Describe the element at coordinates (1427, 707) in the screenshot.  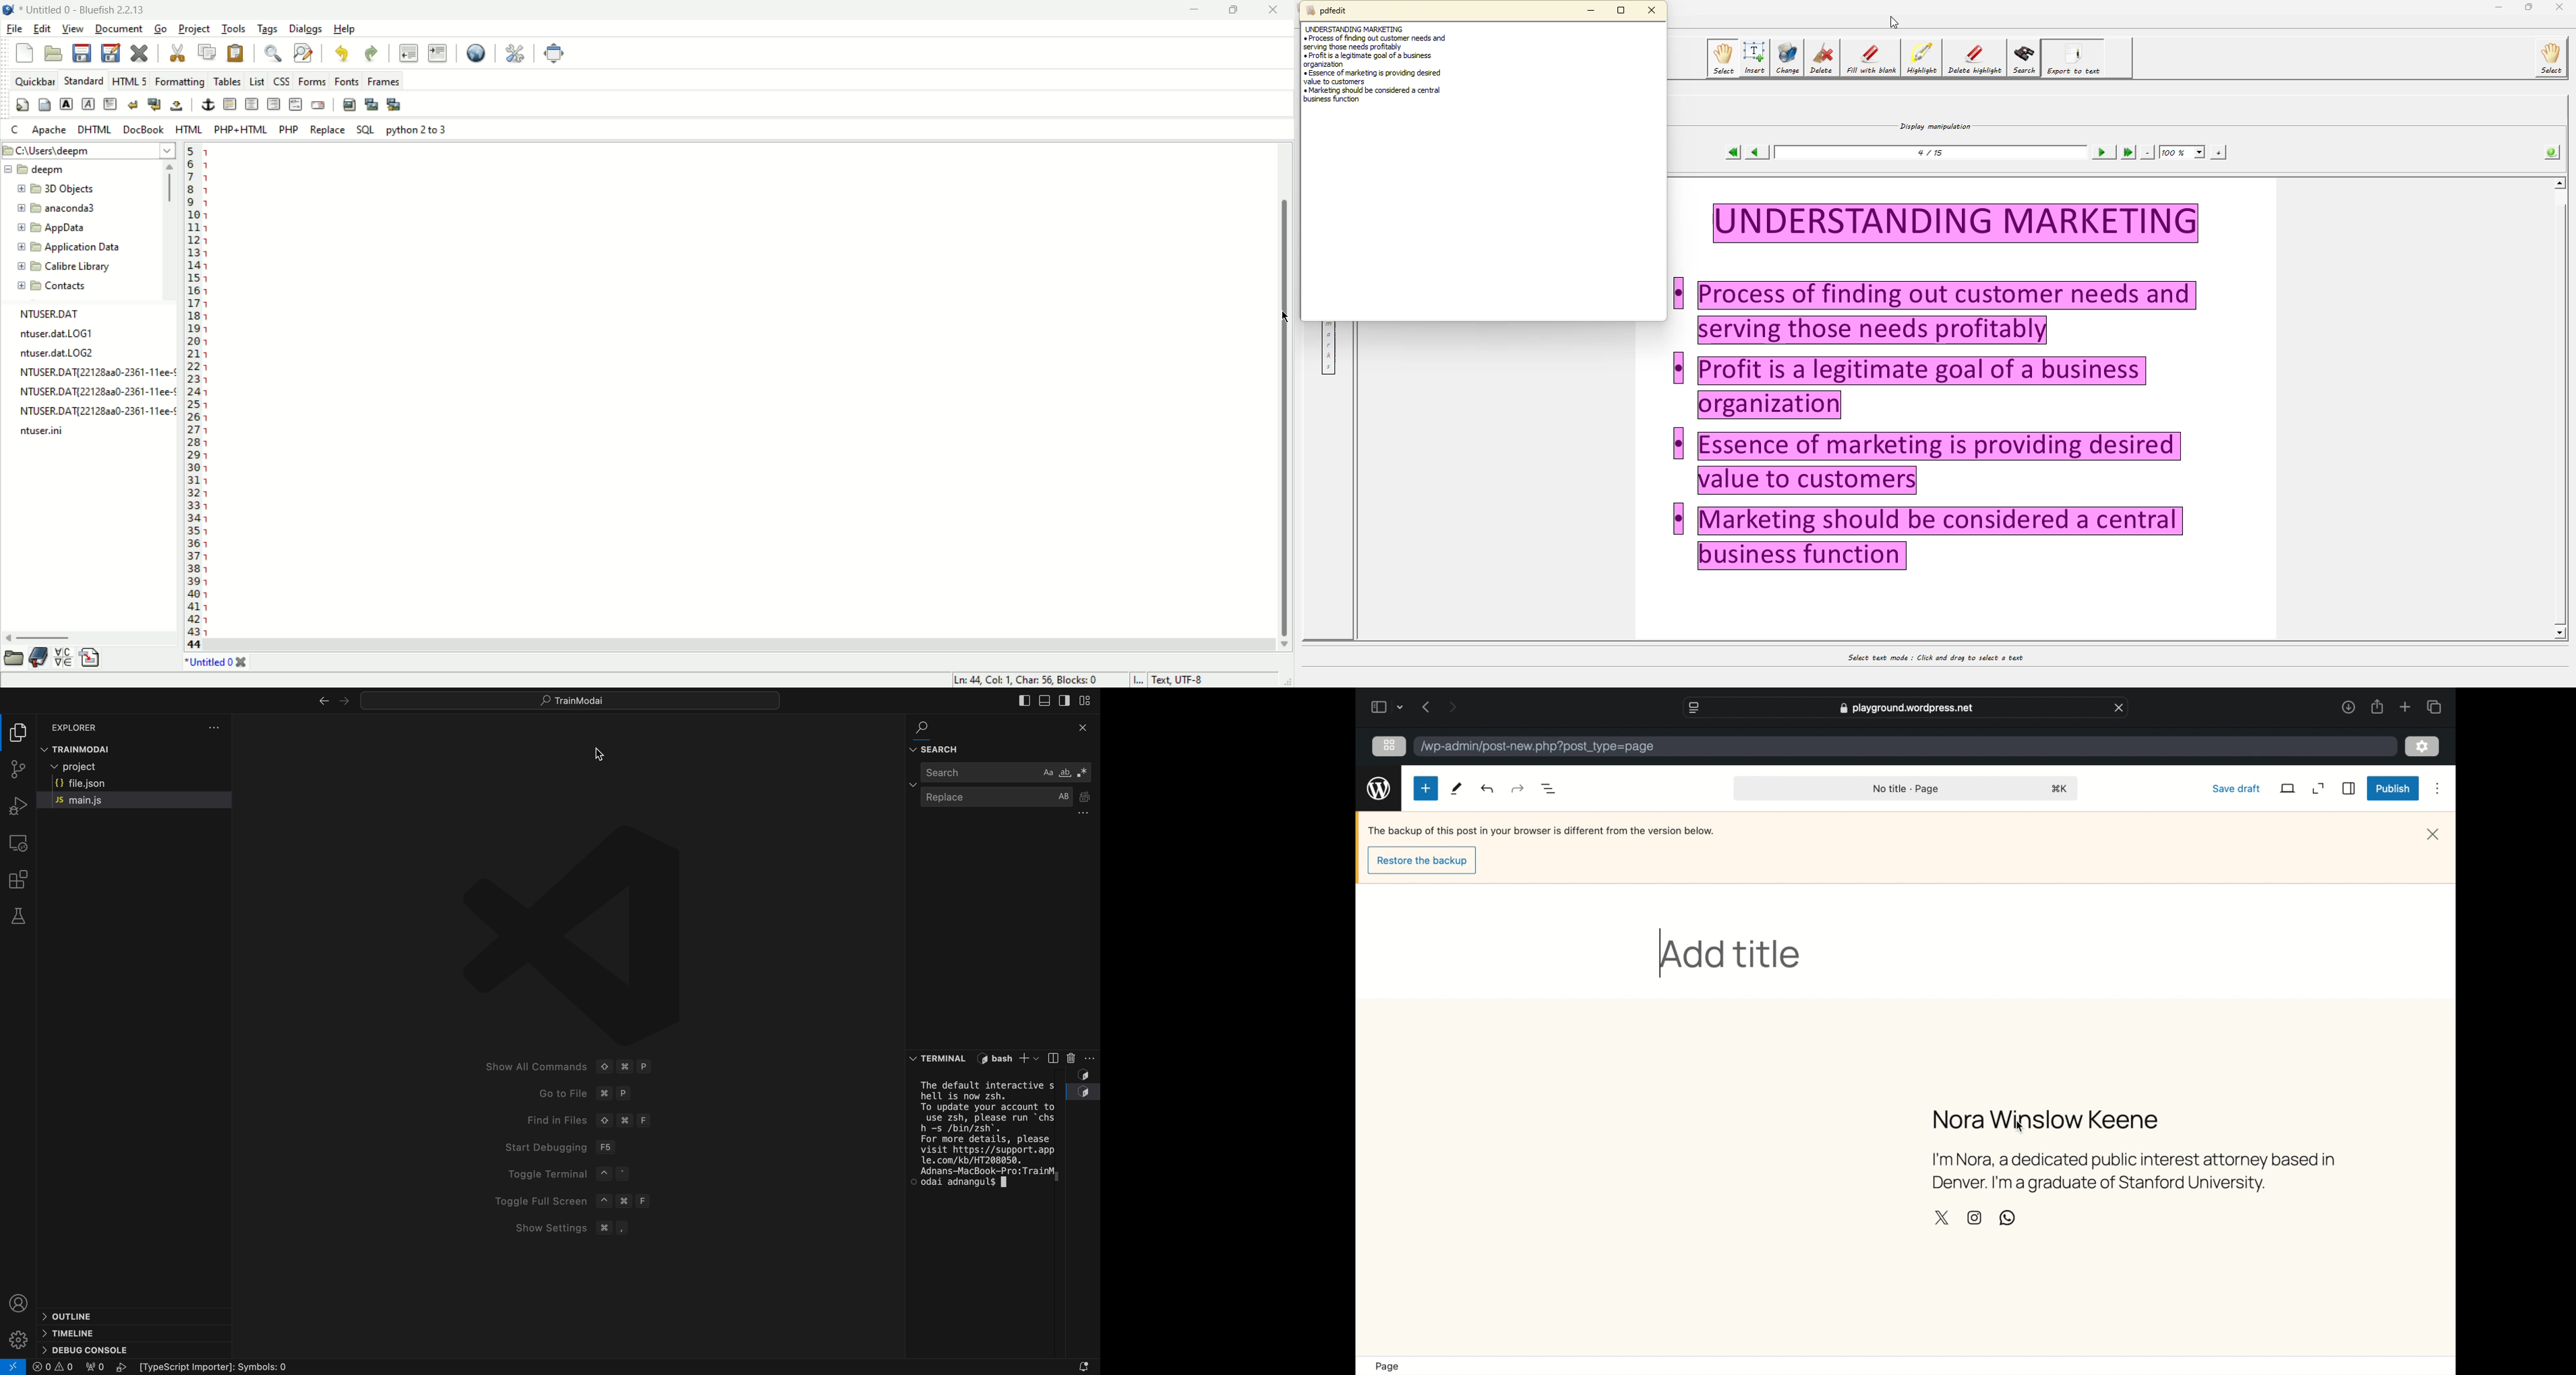
I see `previous page` at that location.